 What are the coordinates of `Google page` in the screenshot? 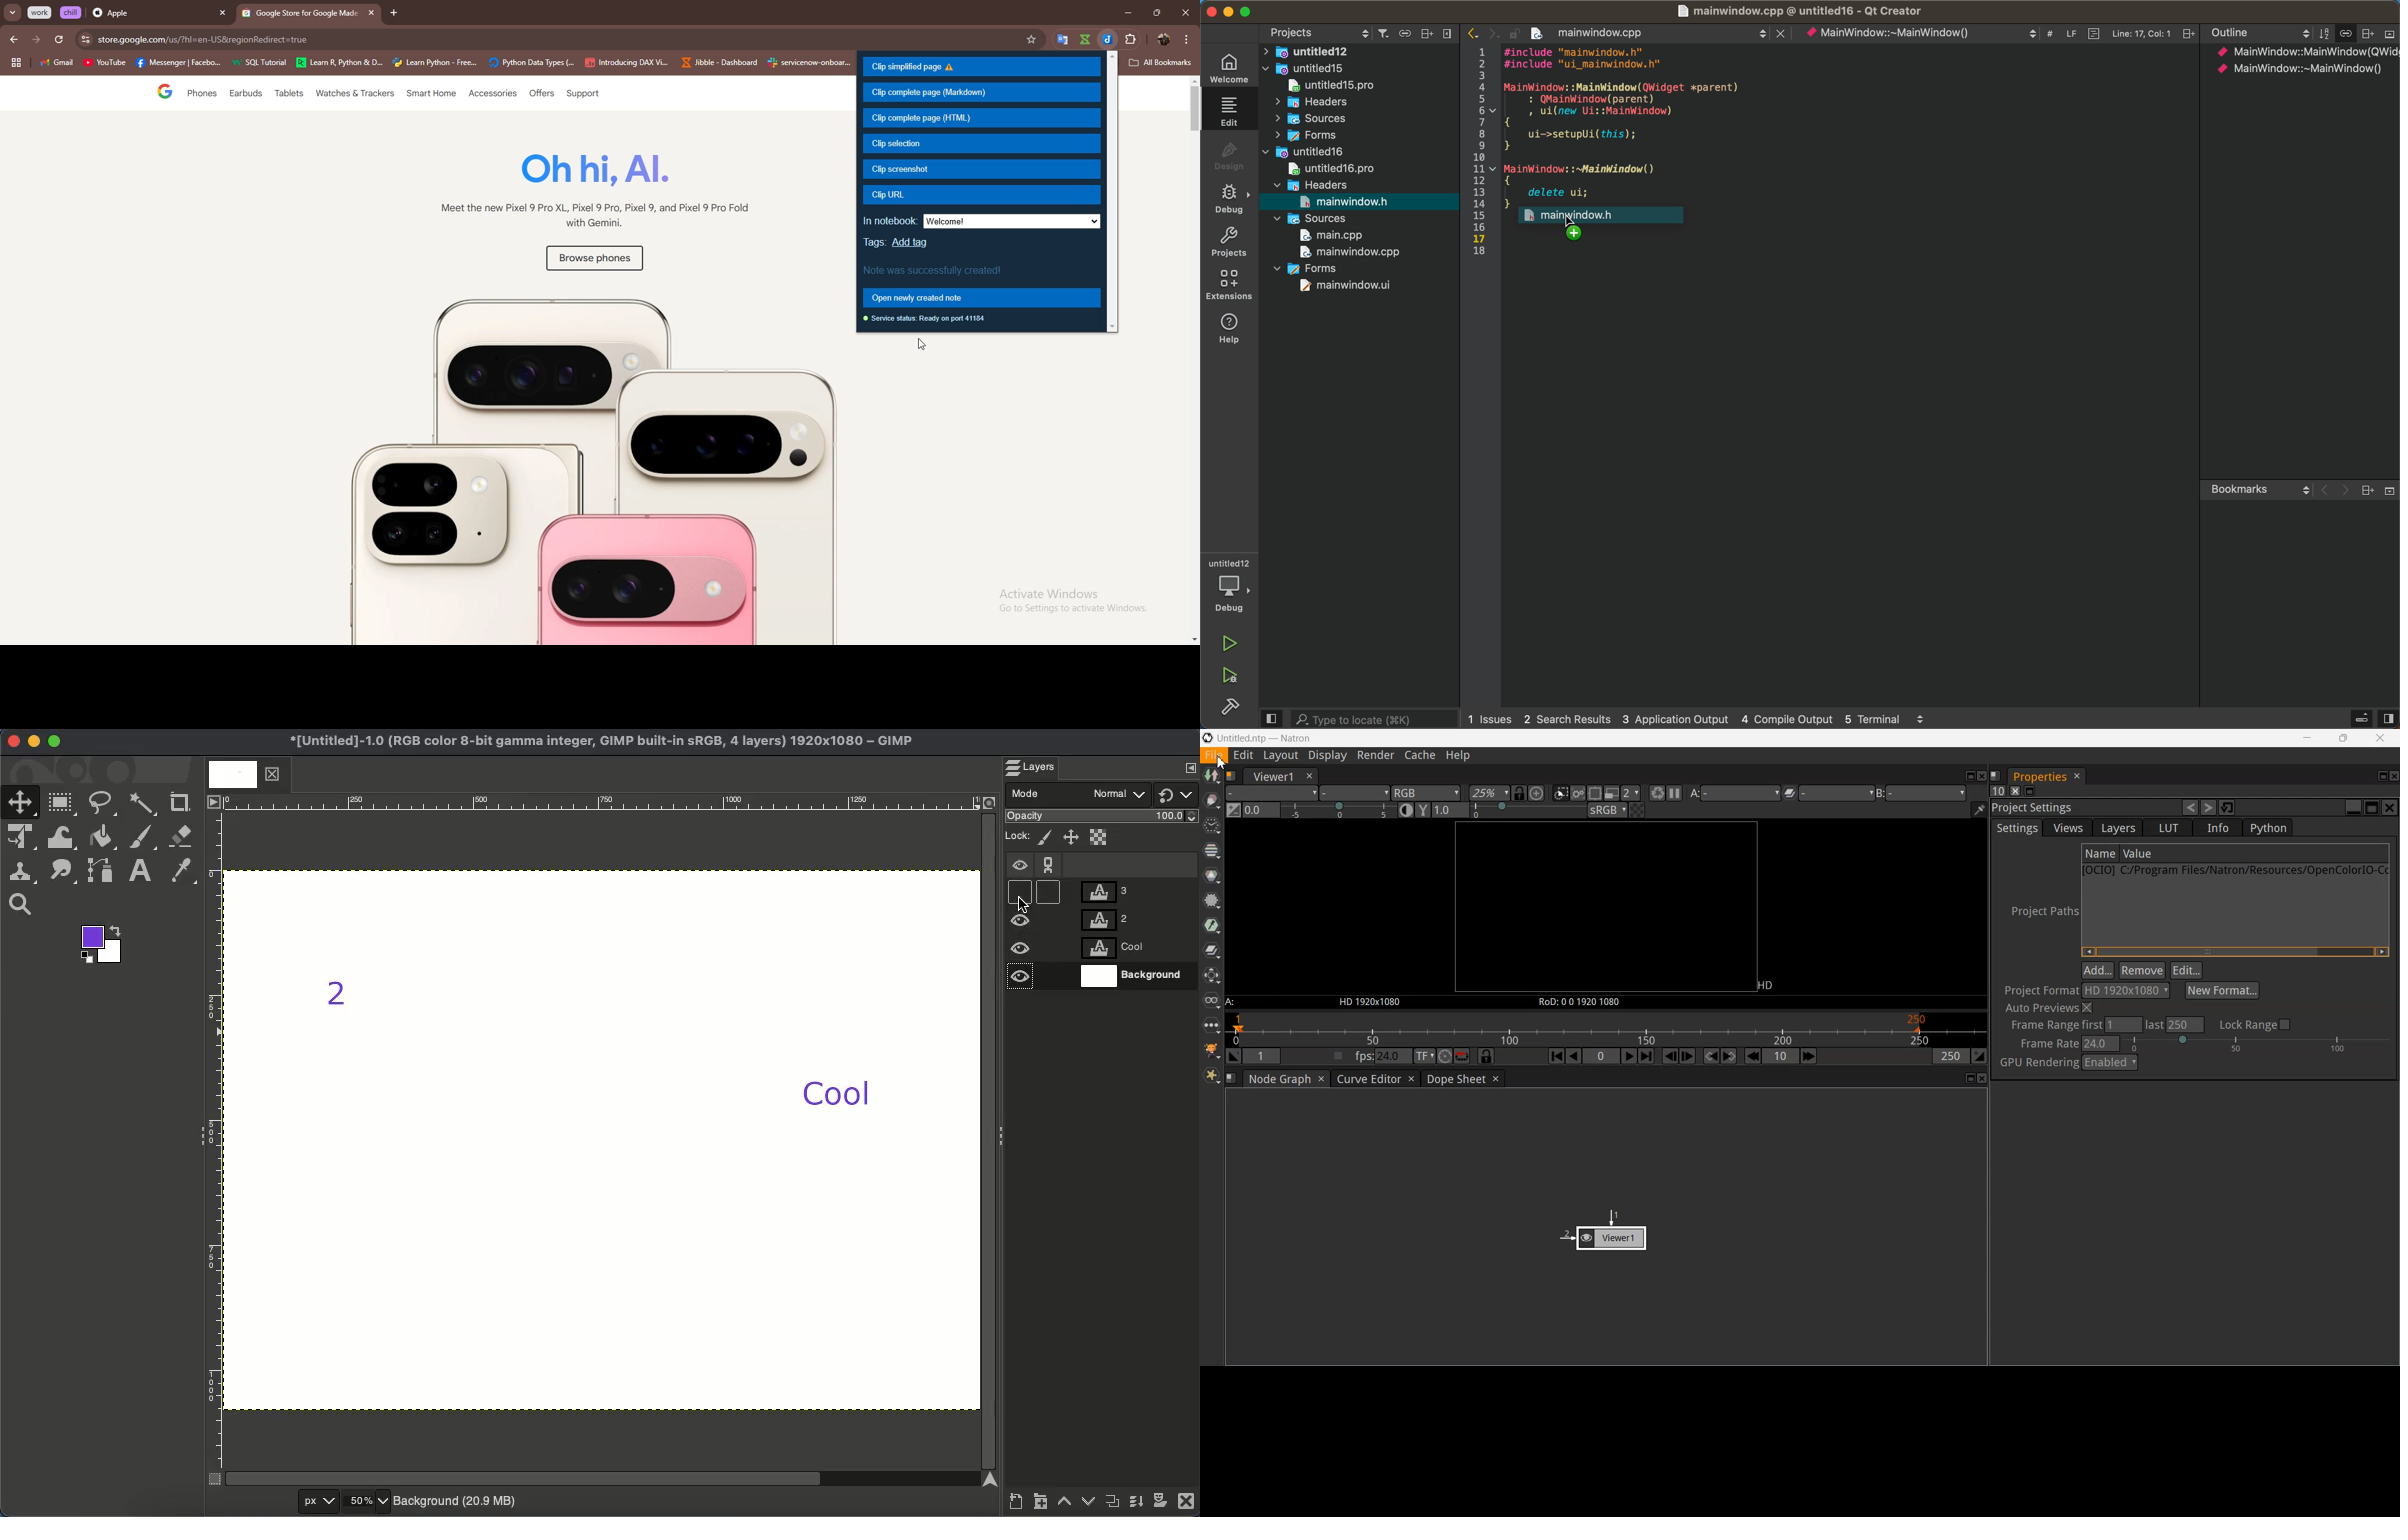 It's located at (154, 93).